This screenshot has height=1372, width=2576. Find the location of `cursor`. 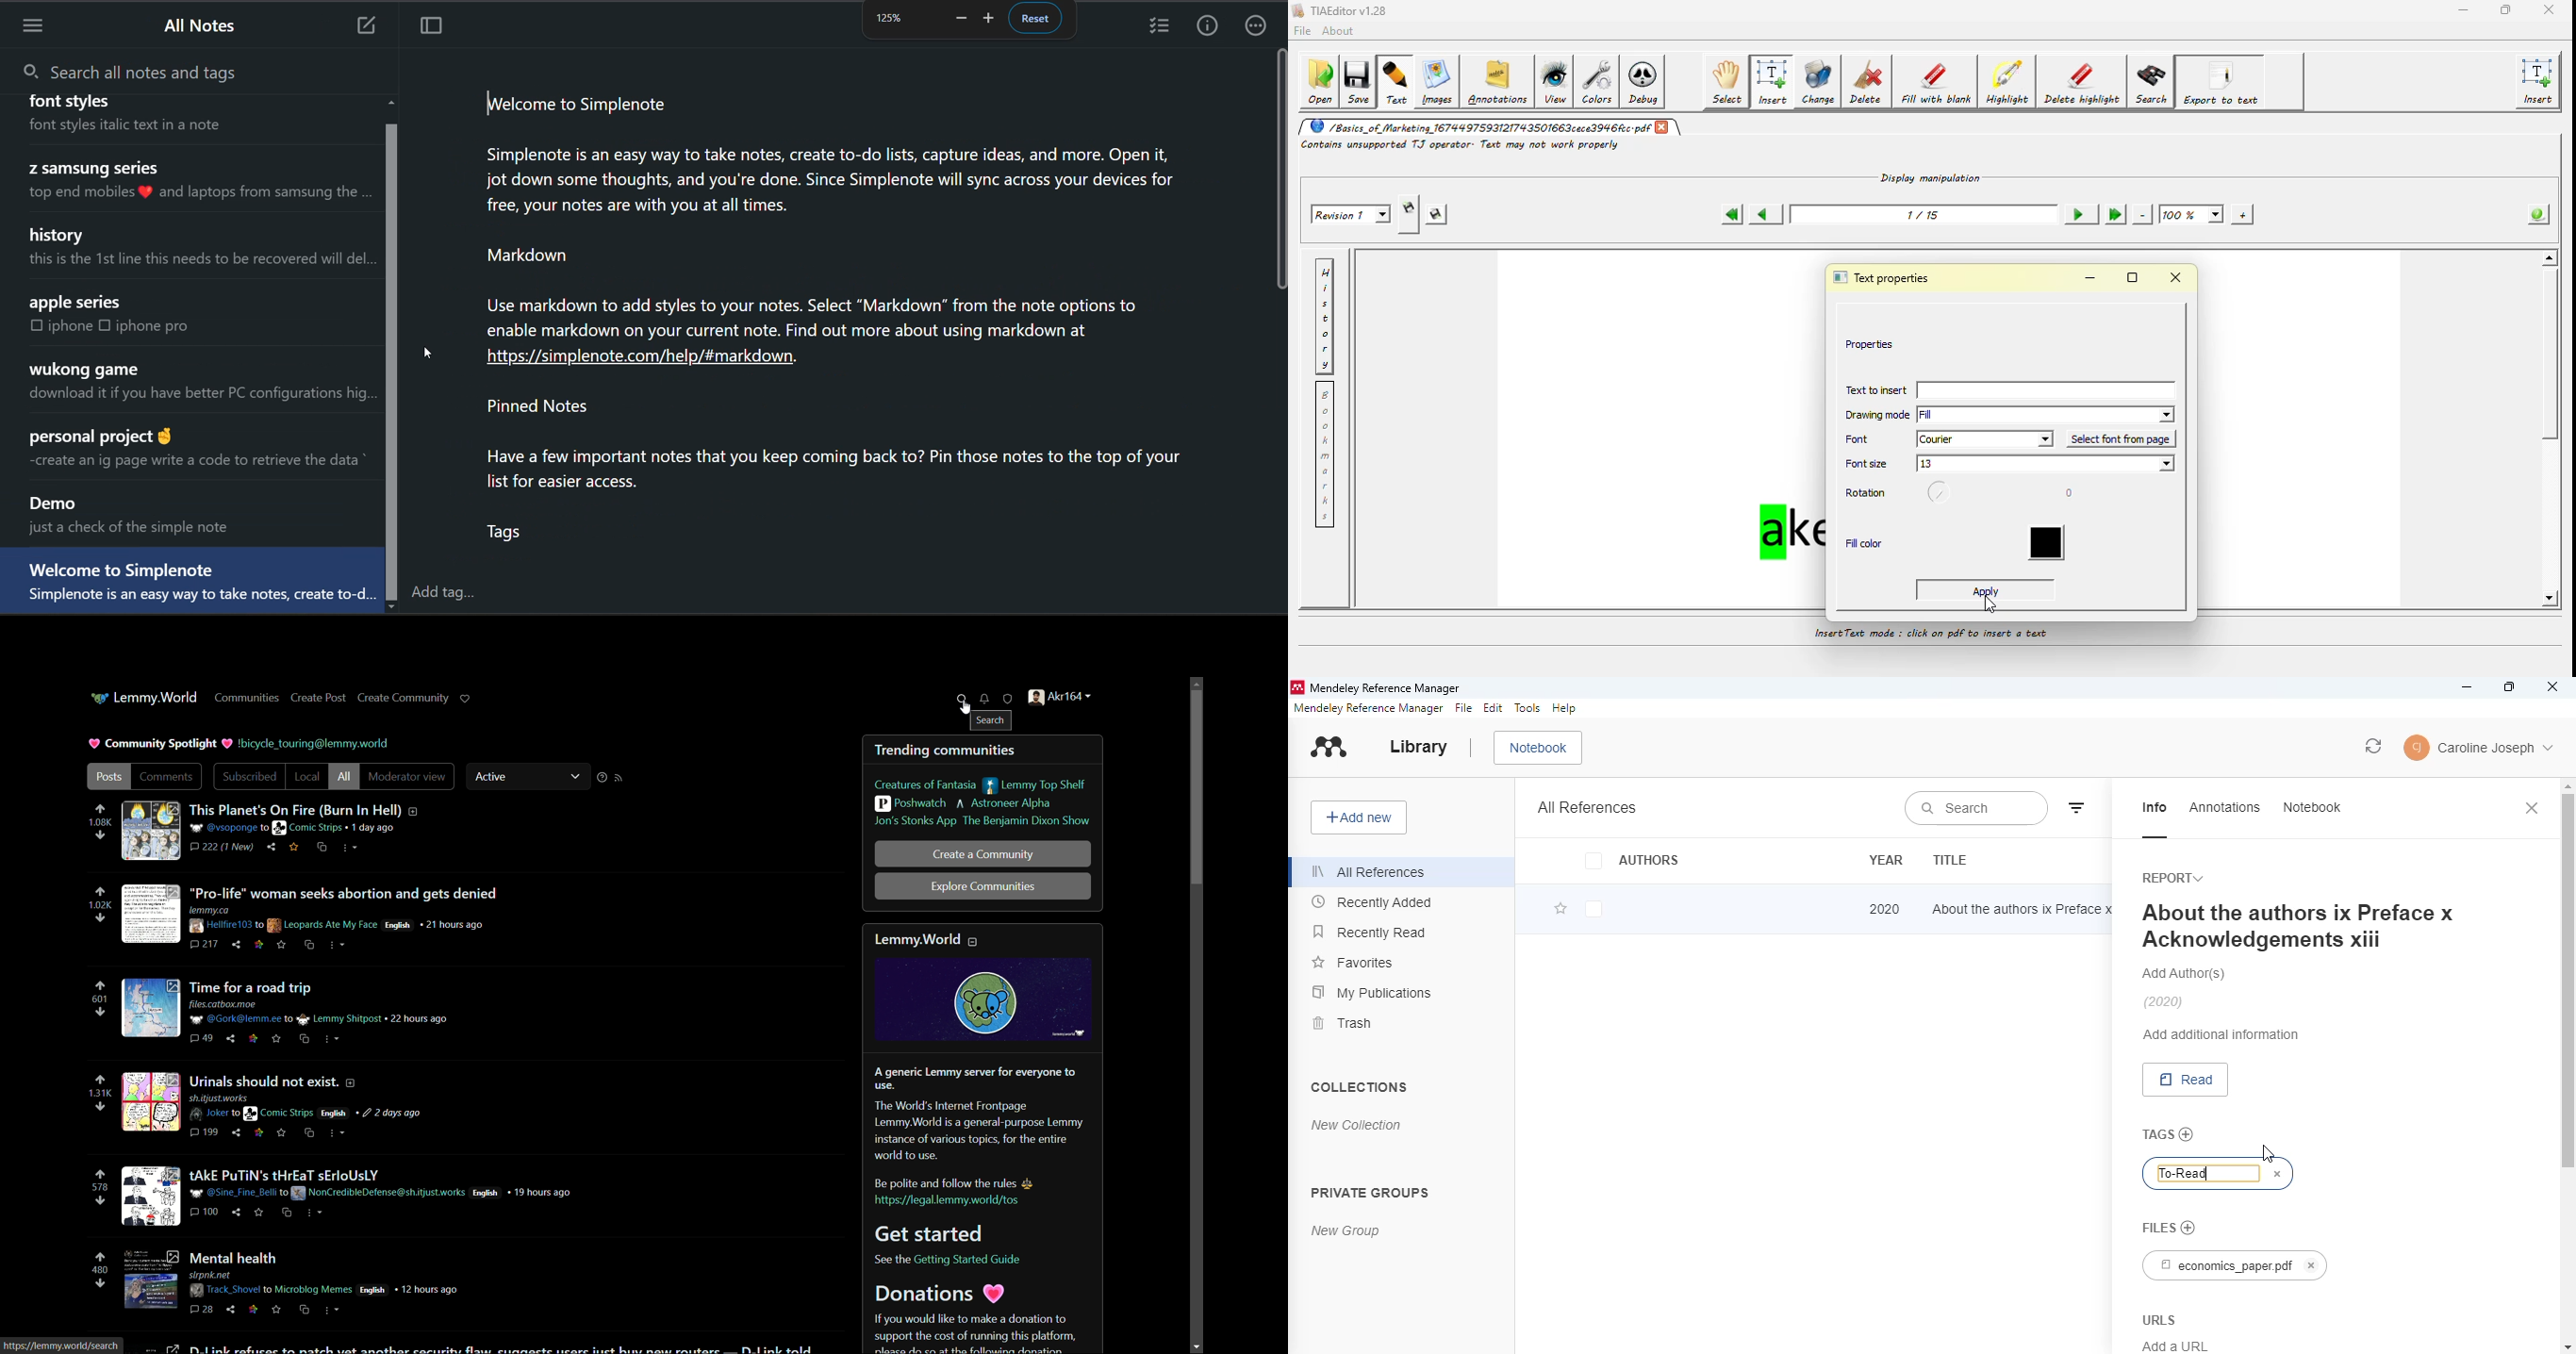

cursor is located at coordinates (425, 352).